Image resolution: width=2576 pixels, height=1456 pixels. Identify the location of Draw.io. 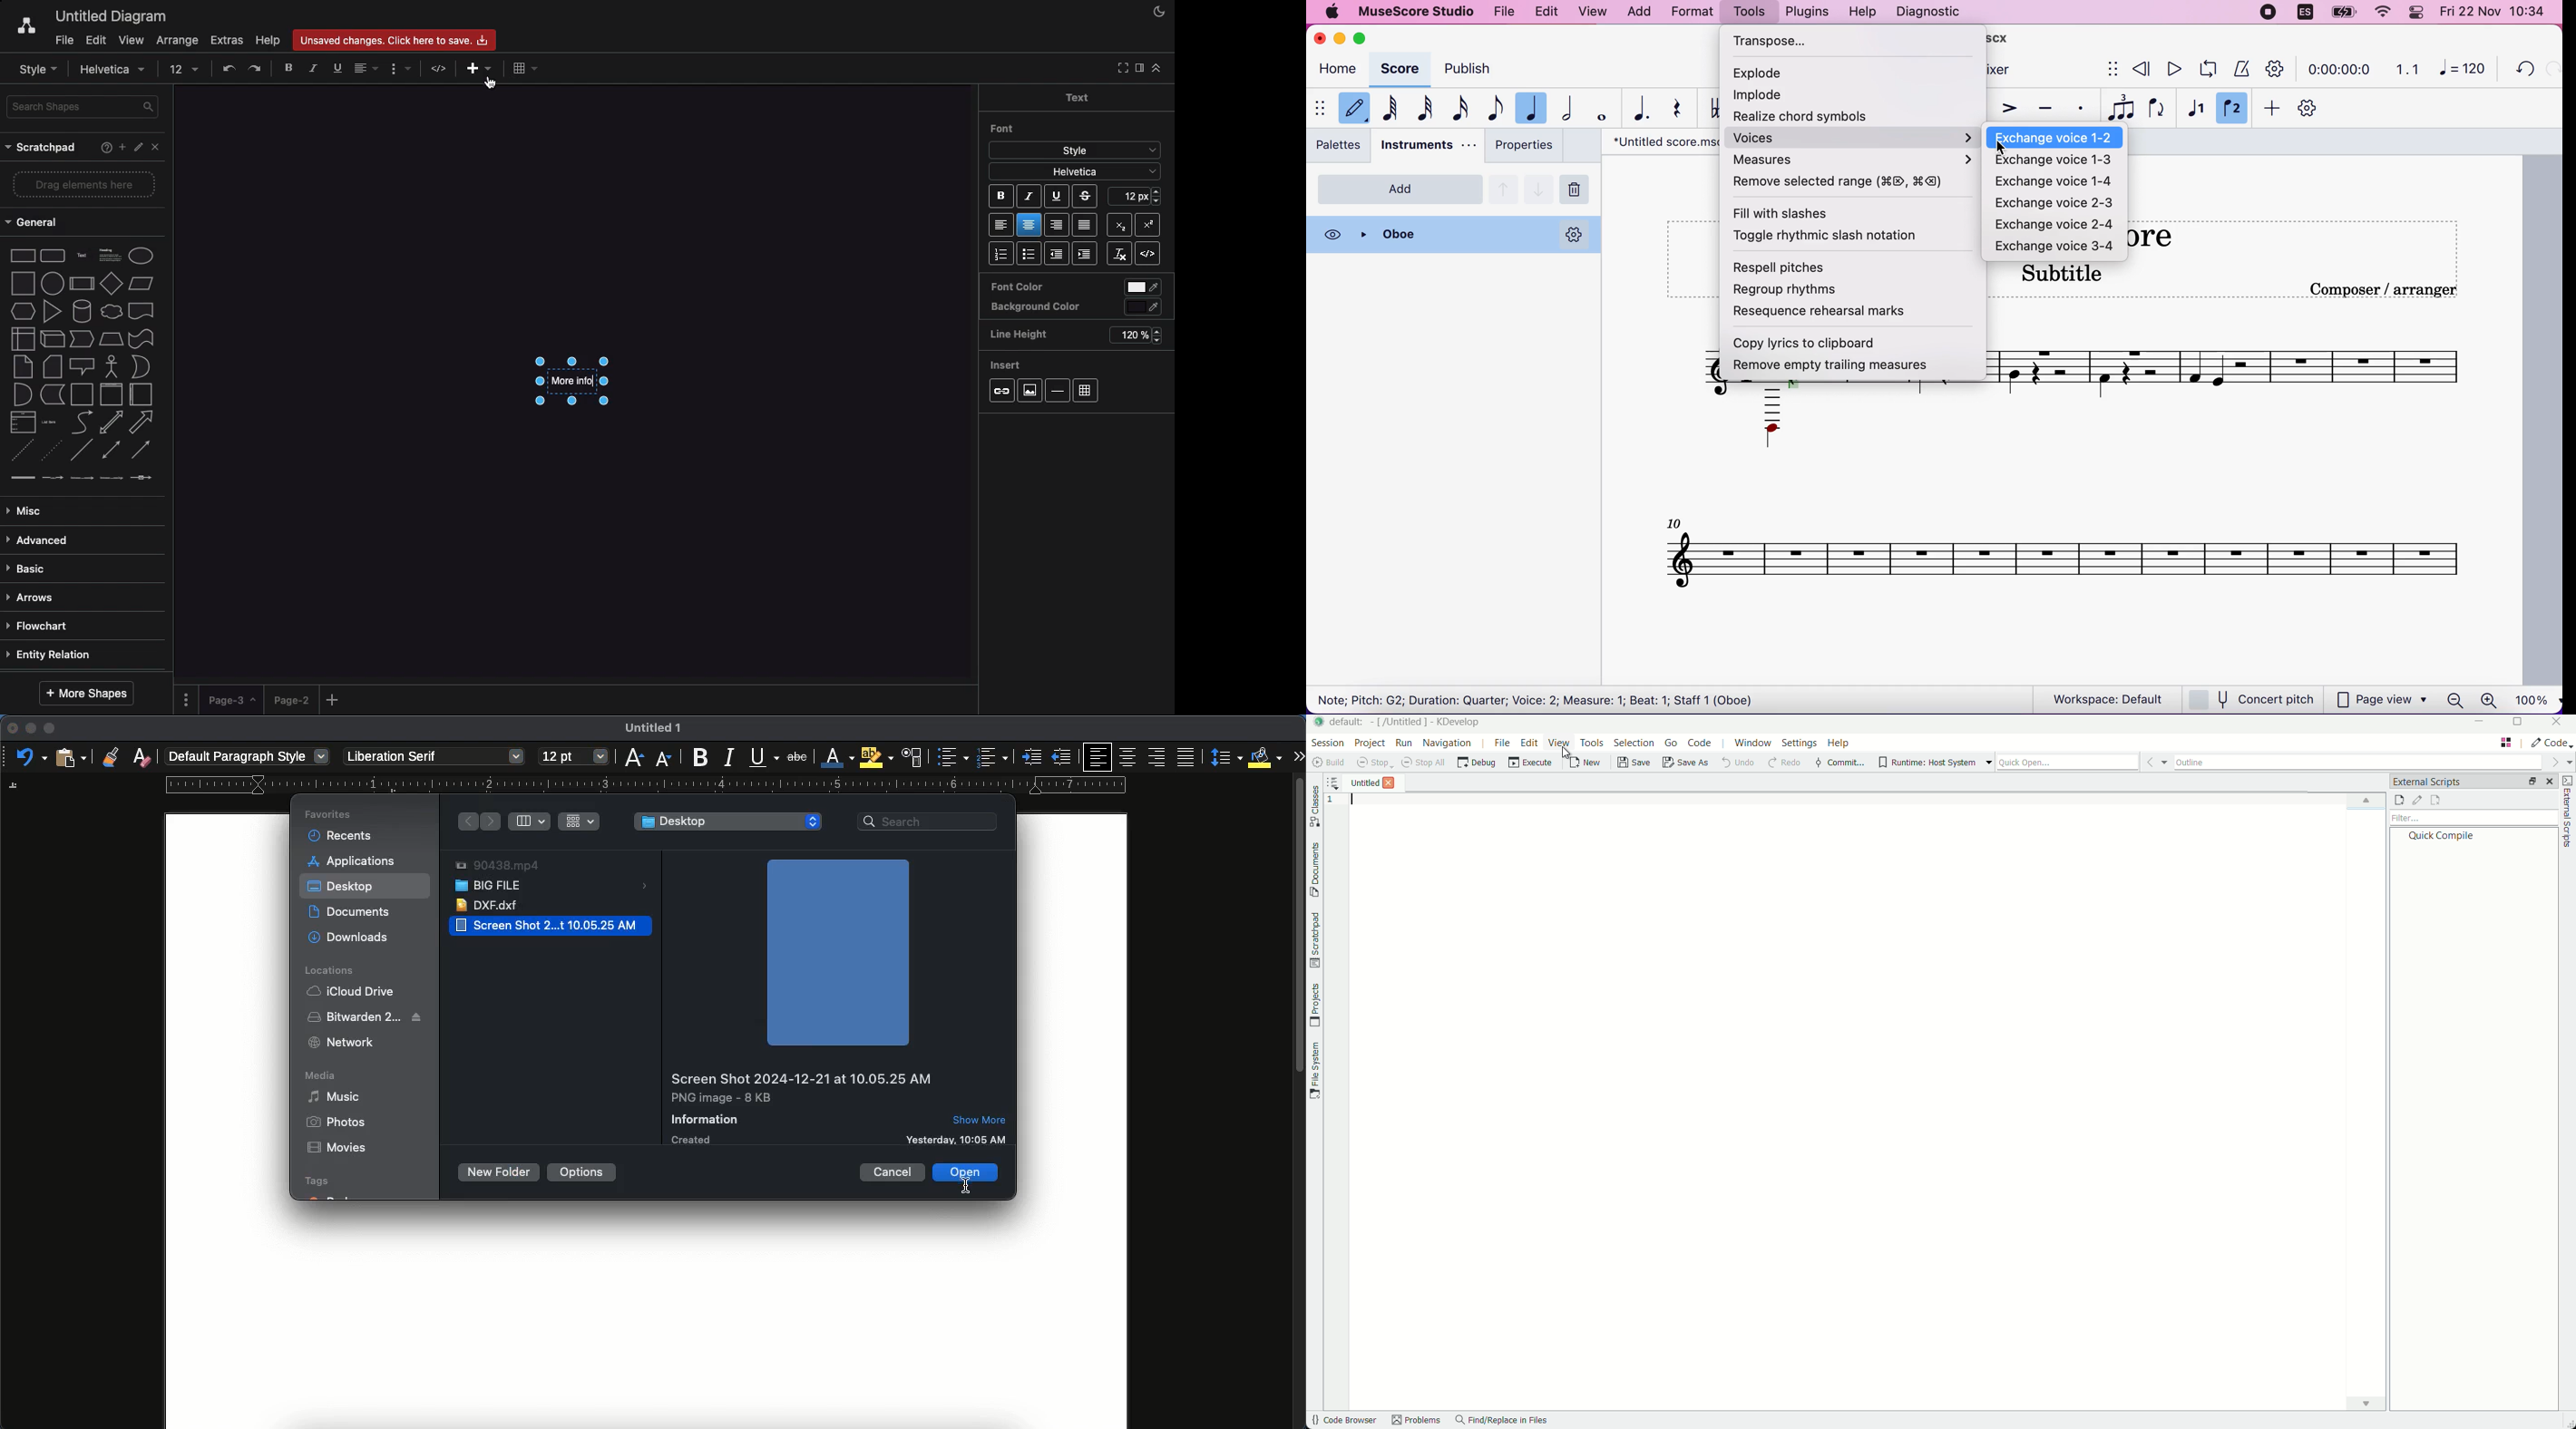
(18, 28).